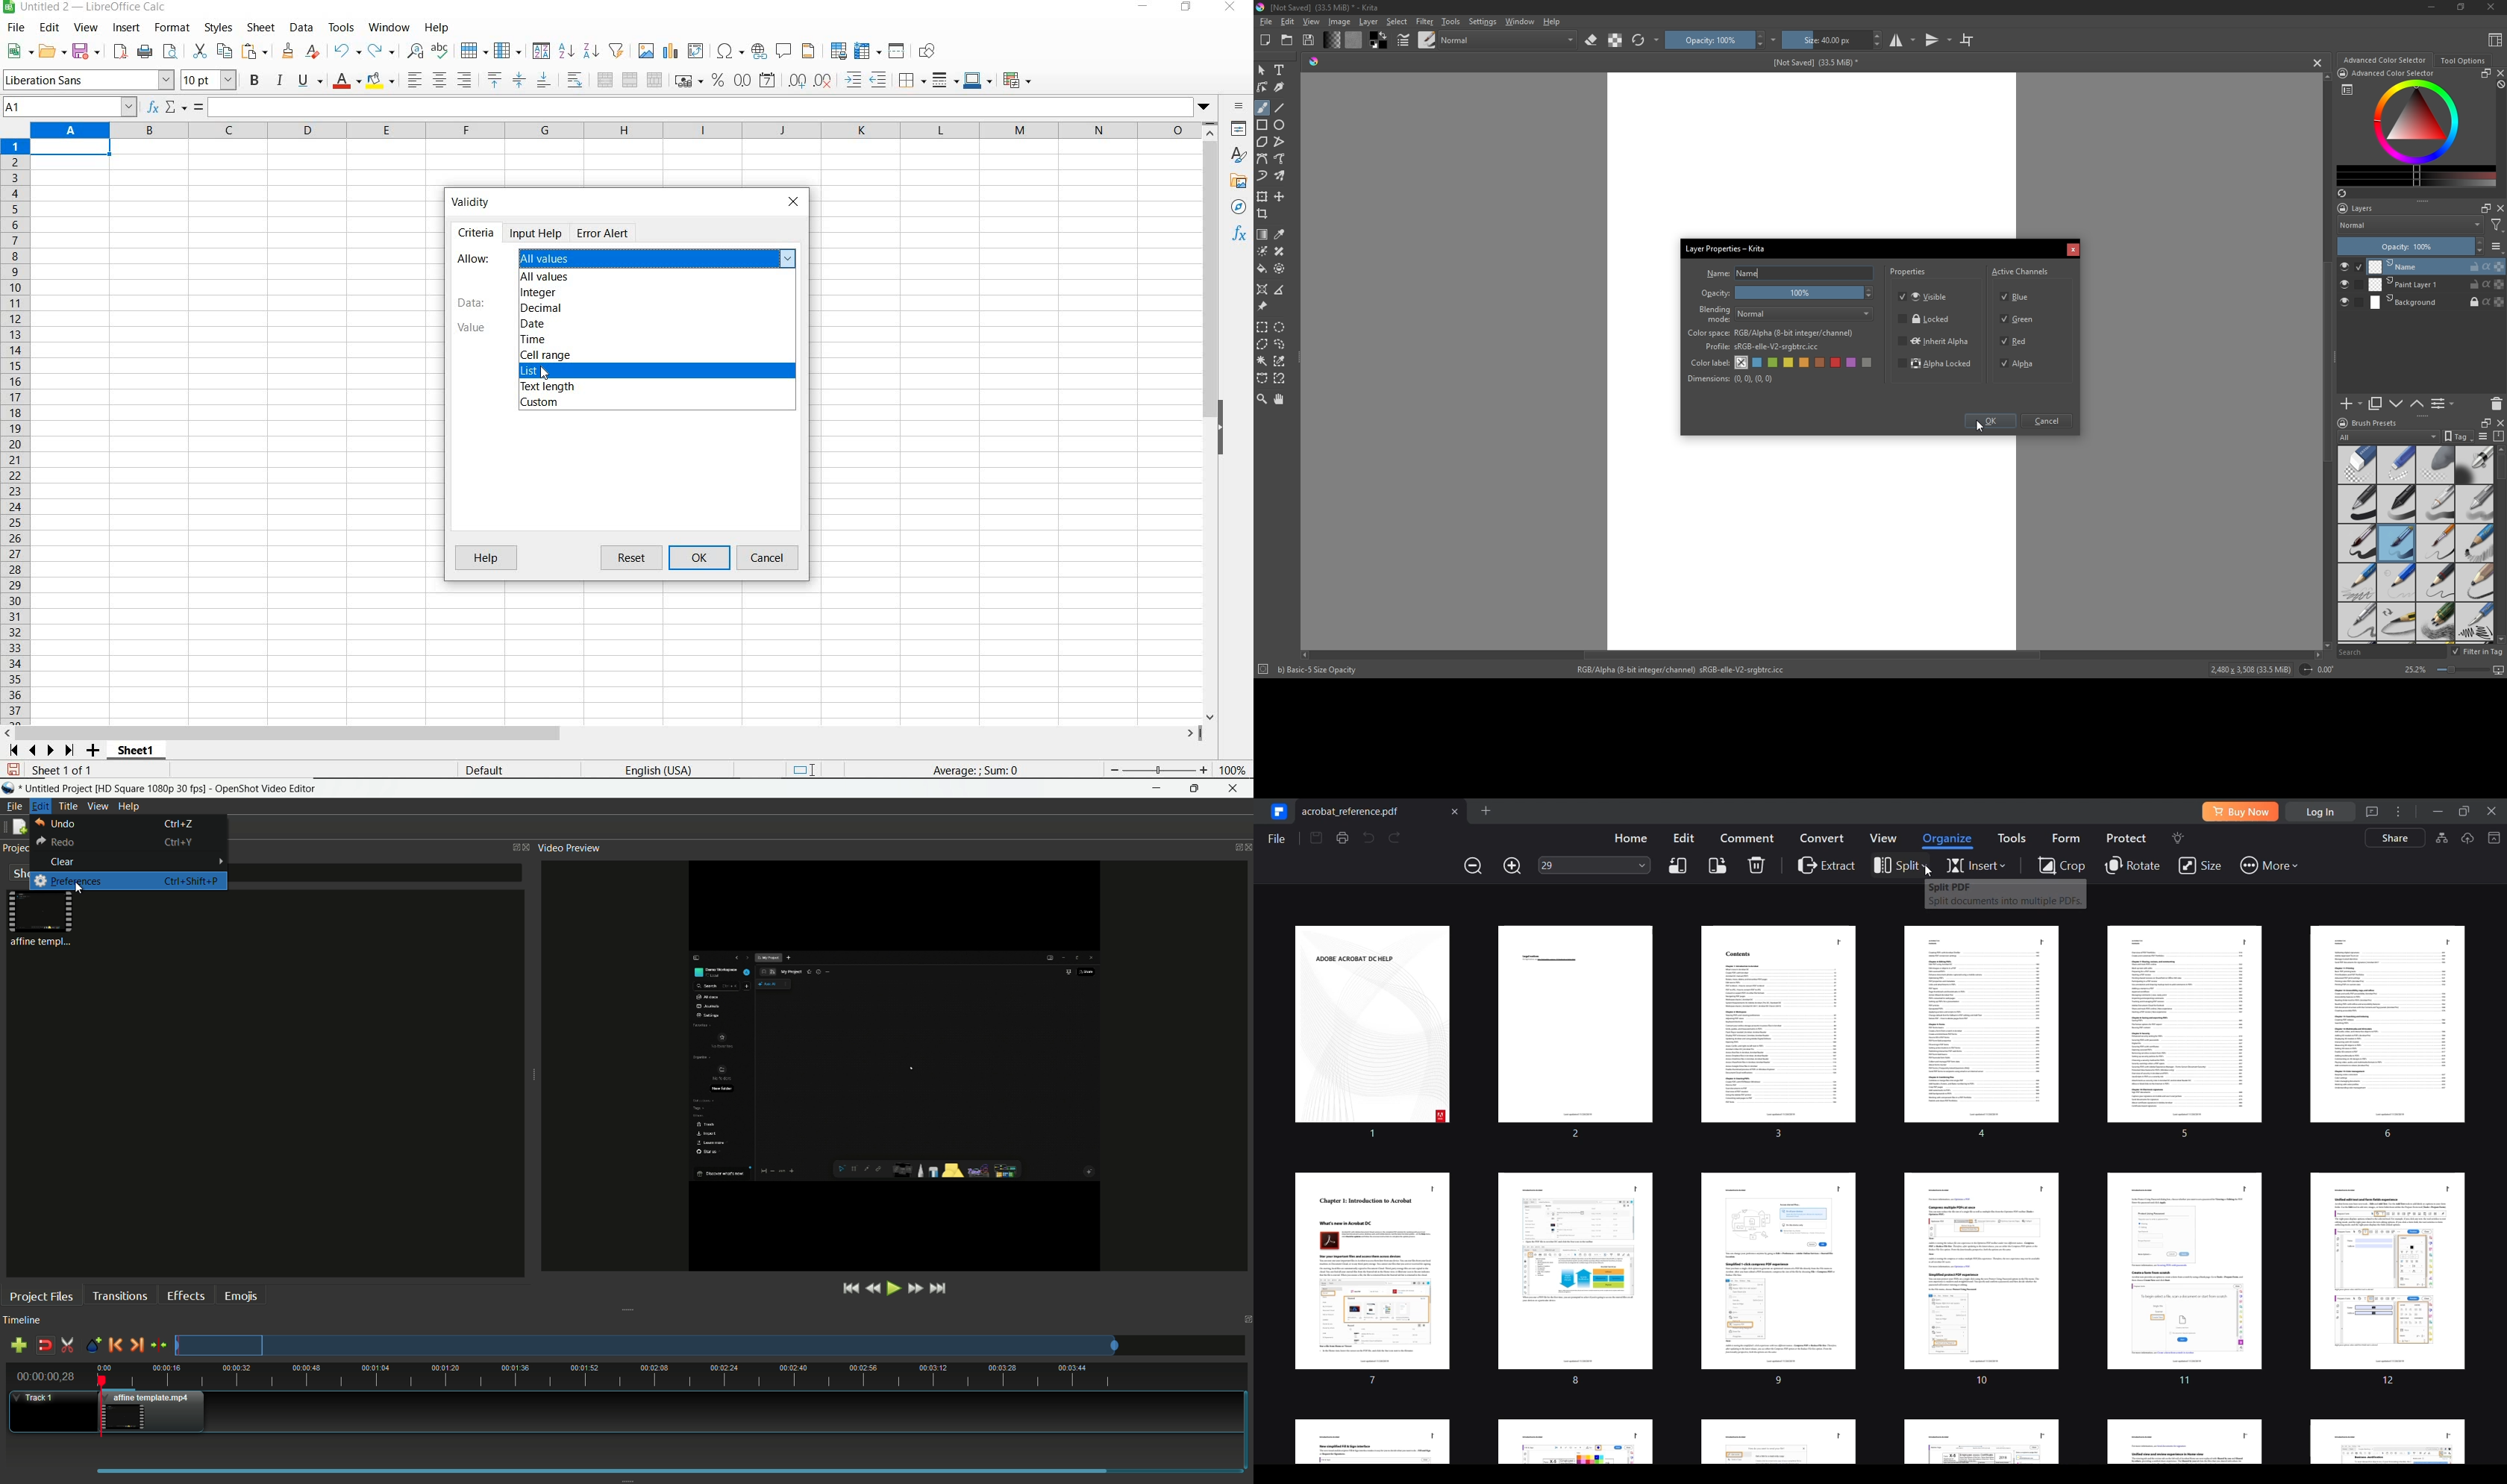 The image size is (2520, 1484). Describe the element at coordinates (1262, 670) in the screenshot. I see `icon` at that location.